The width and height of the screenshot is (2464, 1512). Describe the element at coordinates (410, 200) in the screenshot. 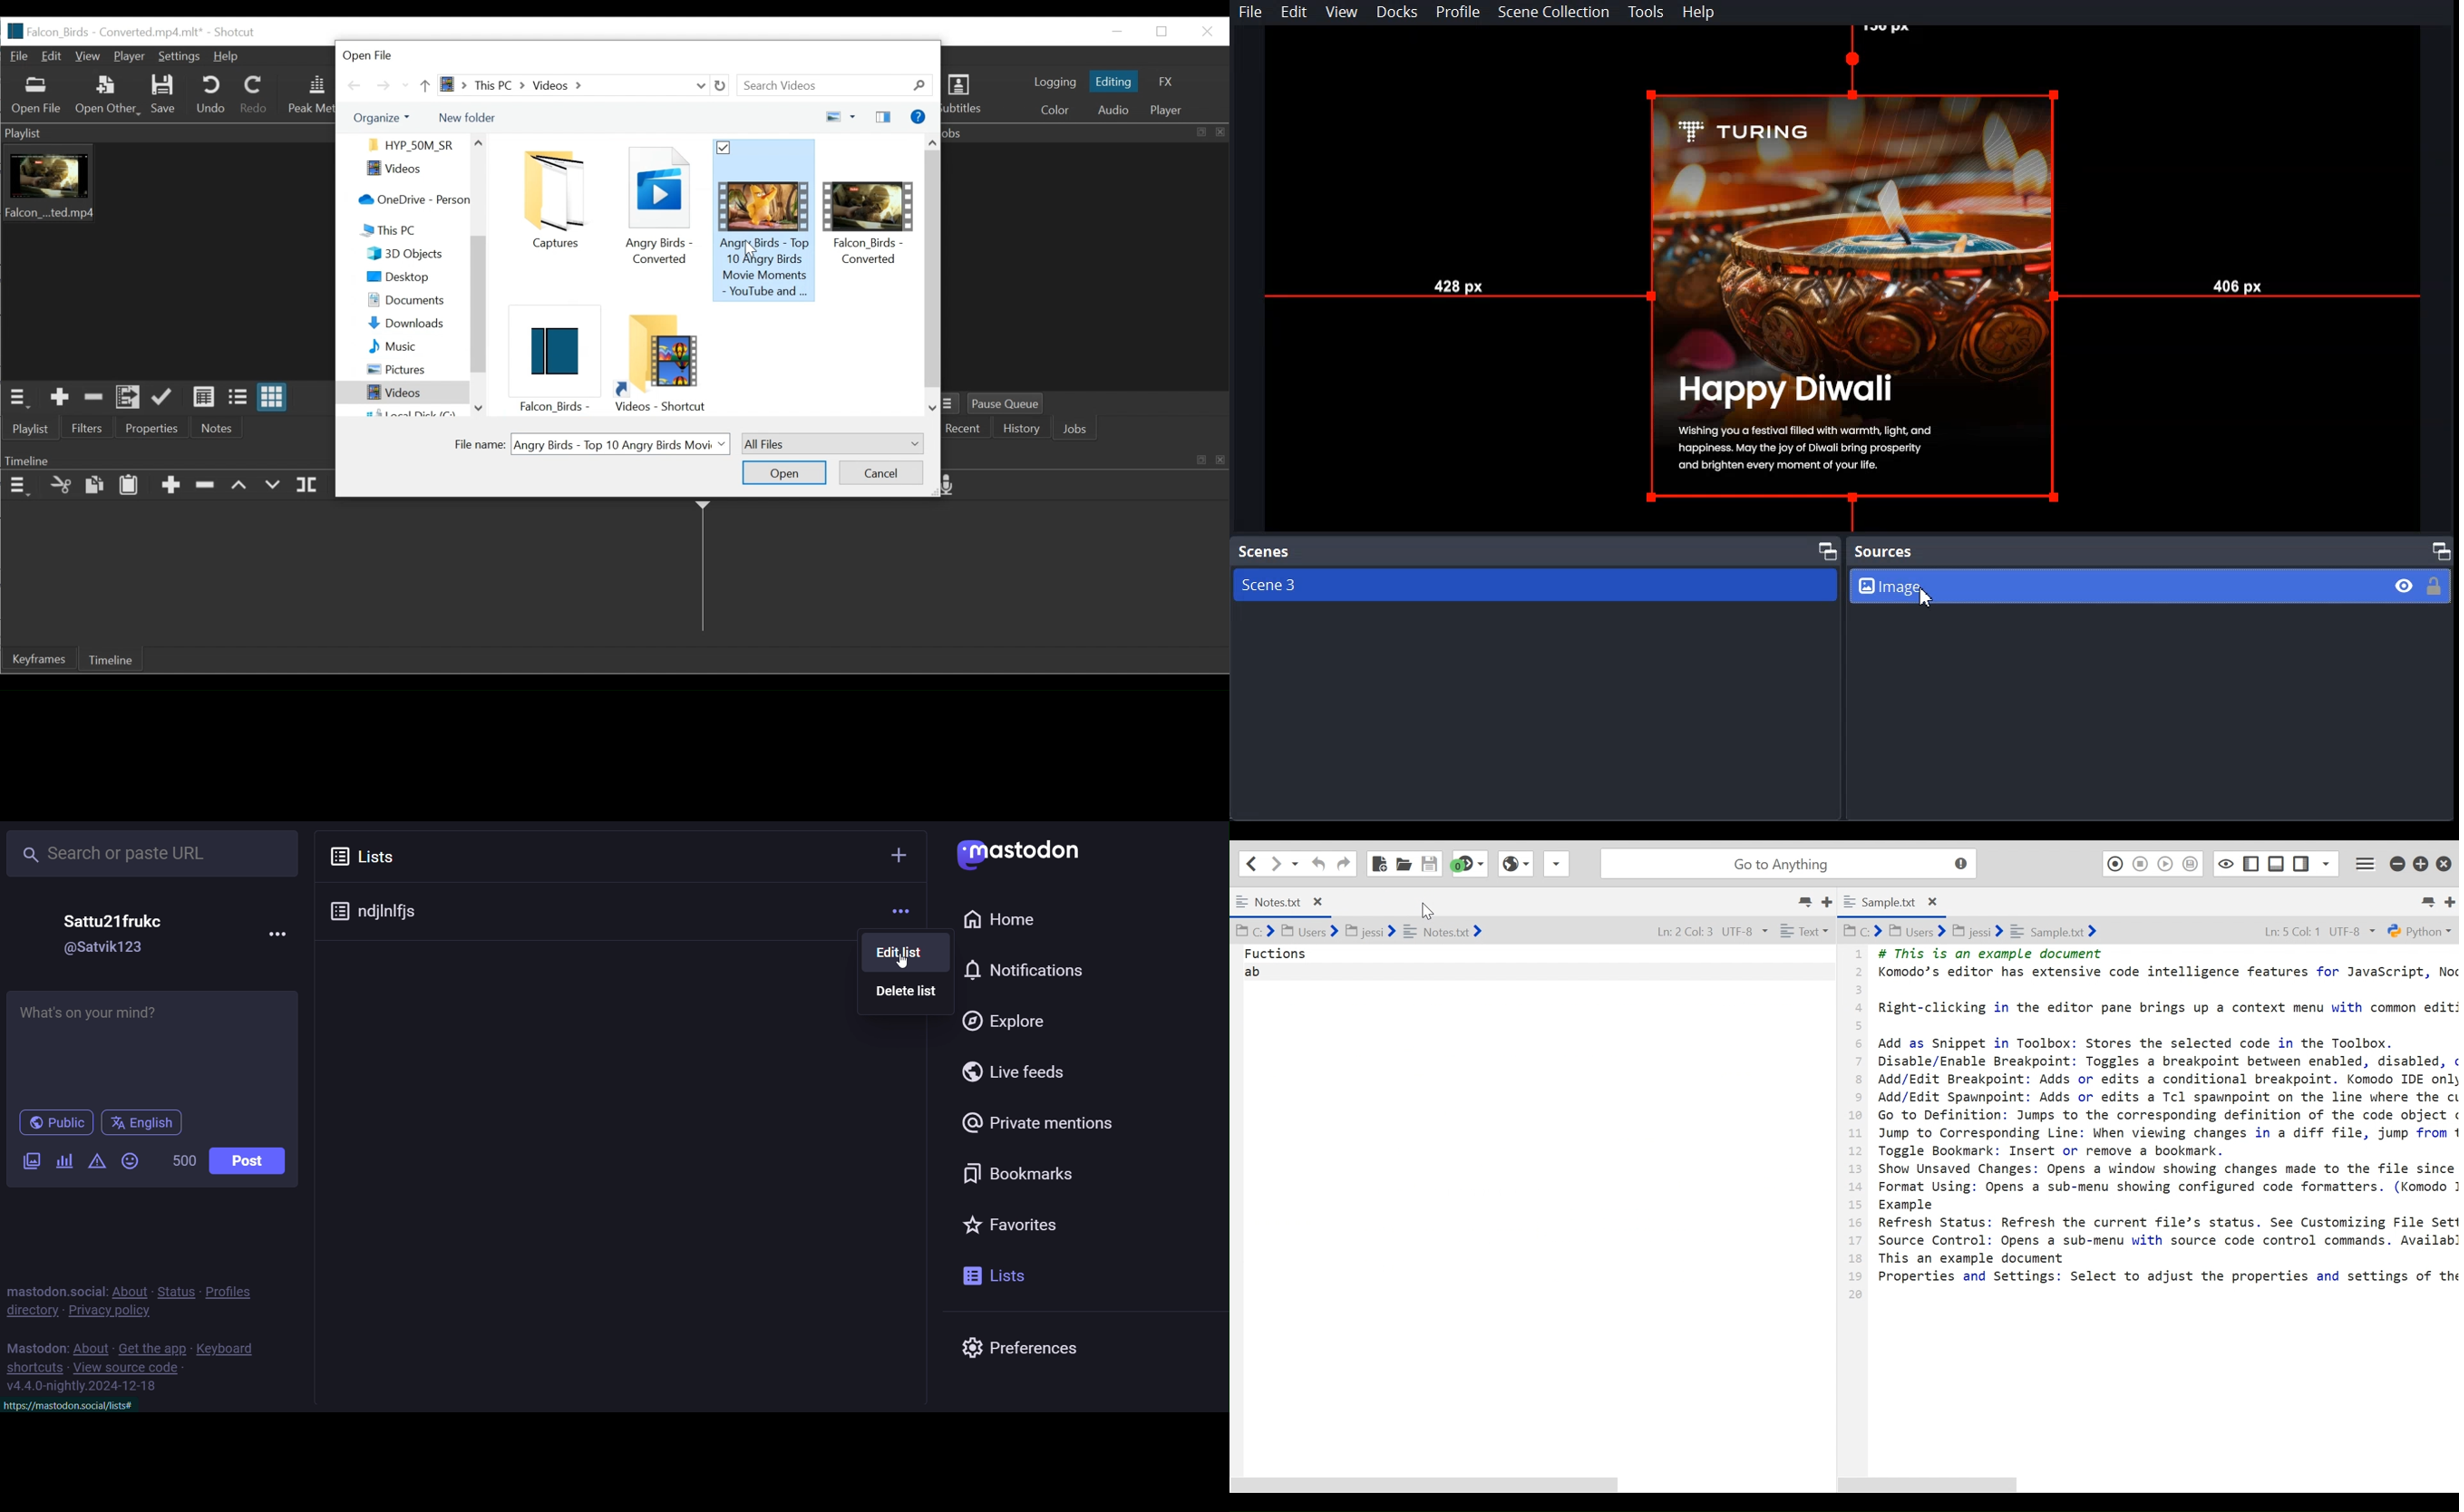

I see `OneDrive` at that location.